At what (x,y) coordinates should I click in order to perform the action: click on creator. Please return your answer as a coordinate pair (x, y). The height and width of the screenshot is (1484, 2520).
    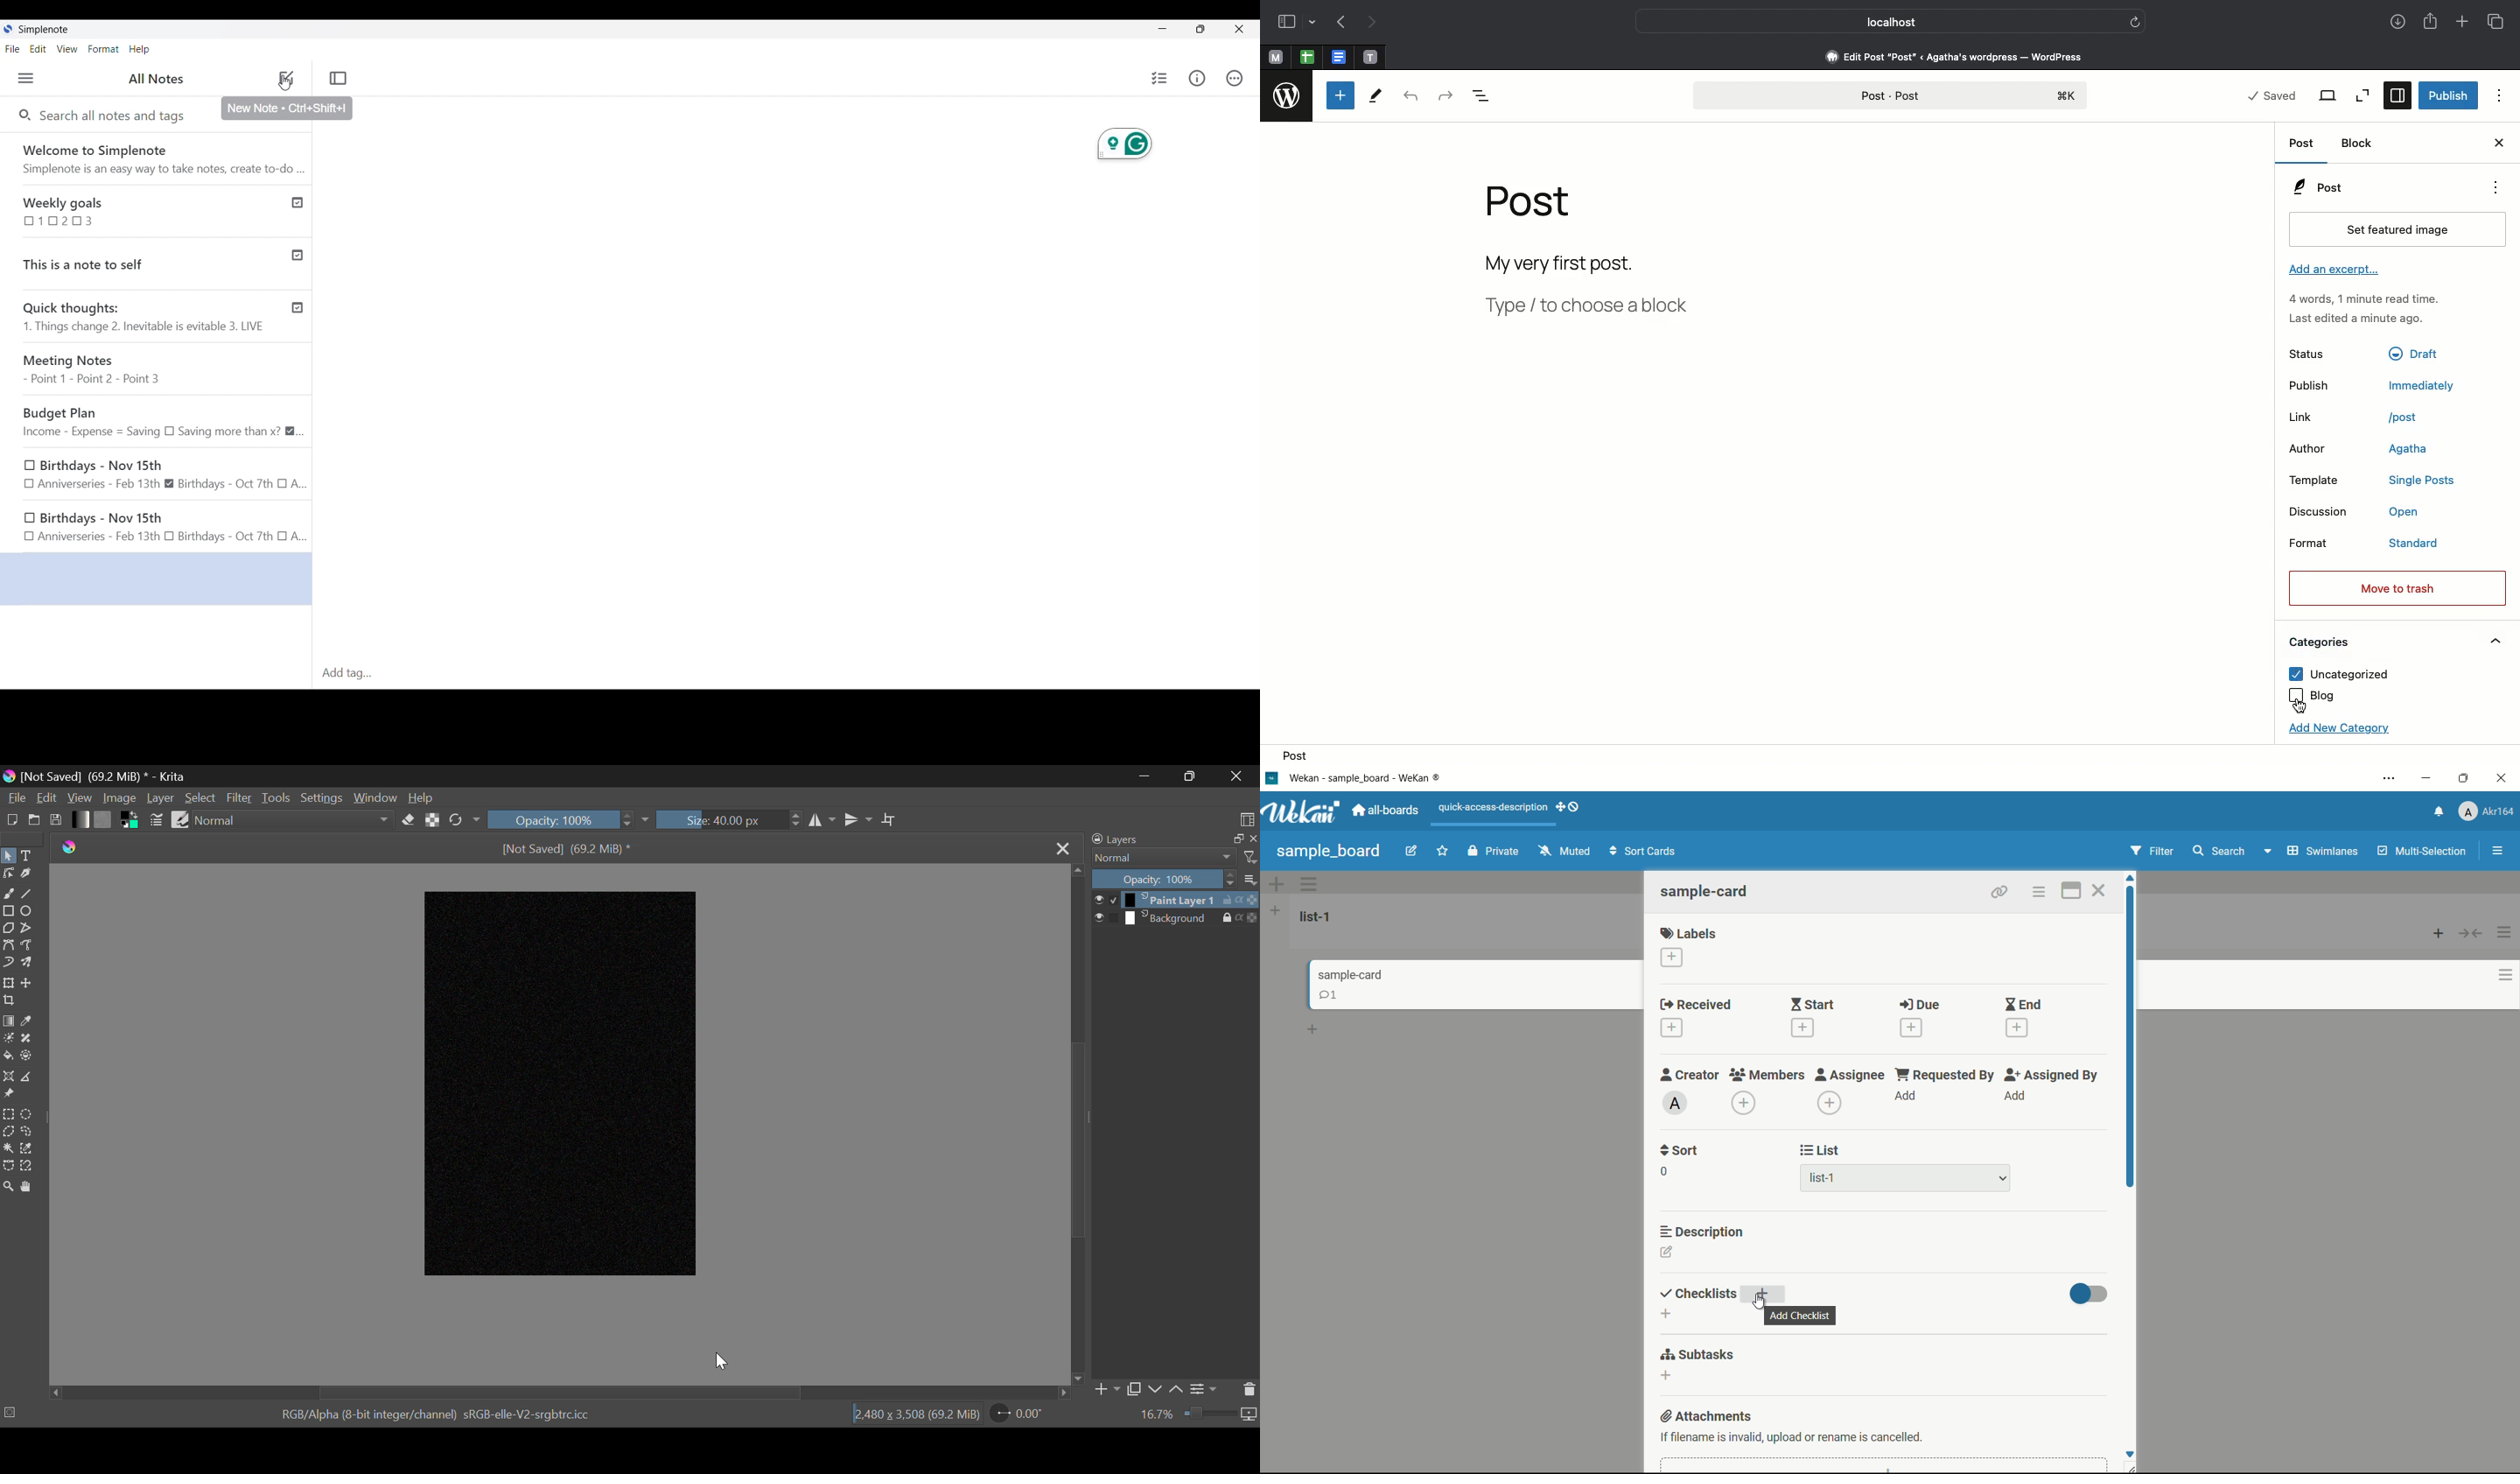
    Looking at the image, I should click on (1688, 1076).